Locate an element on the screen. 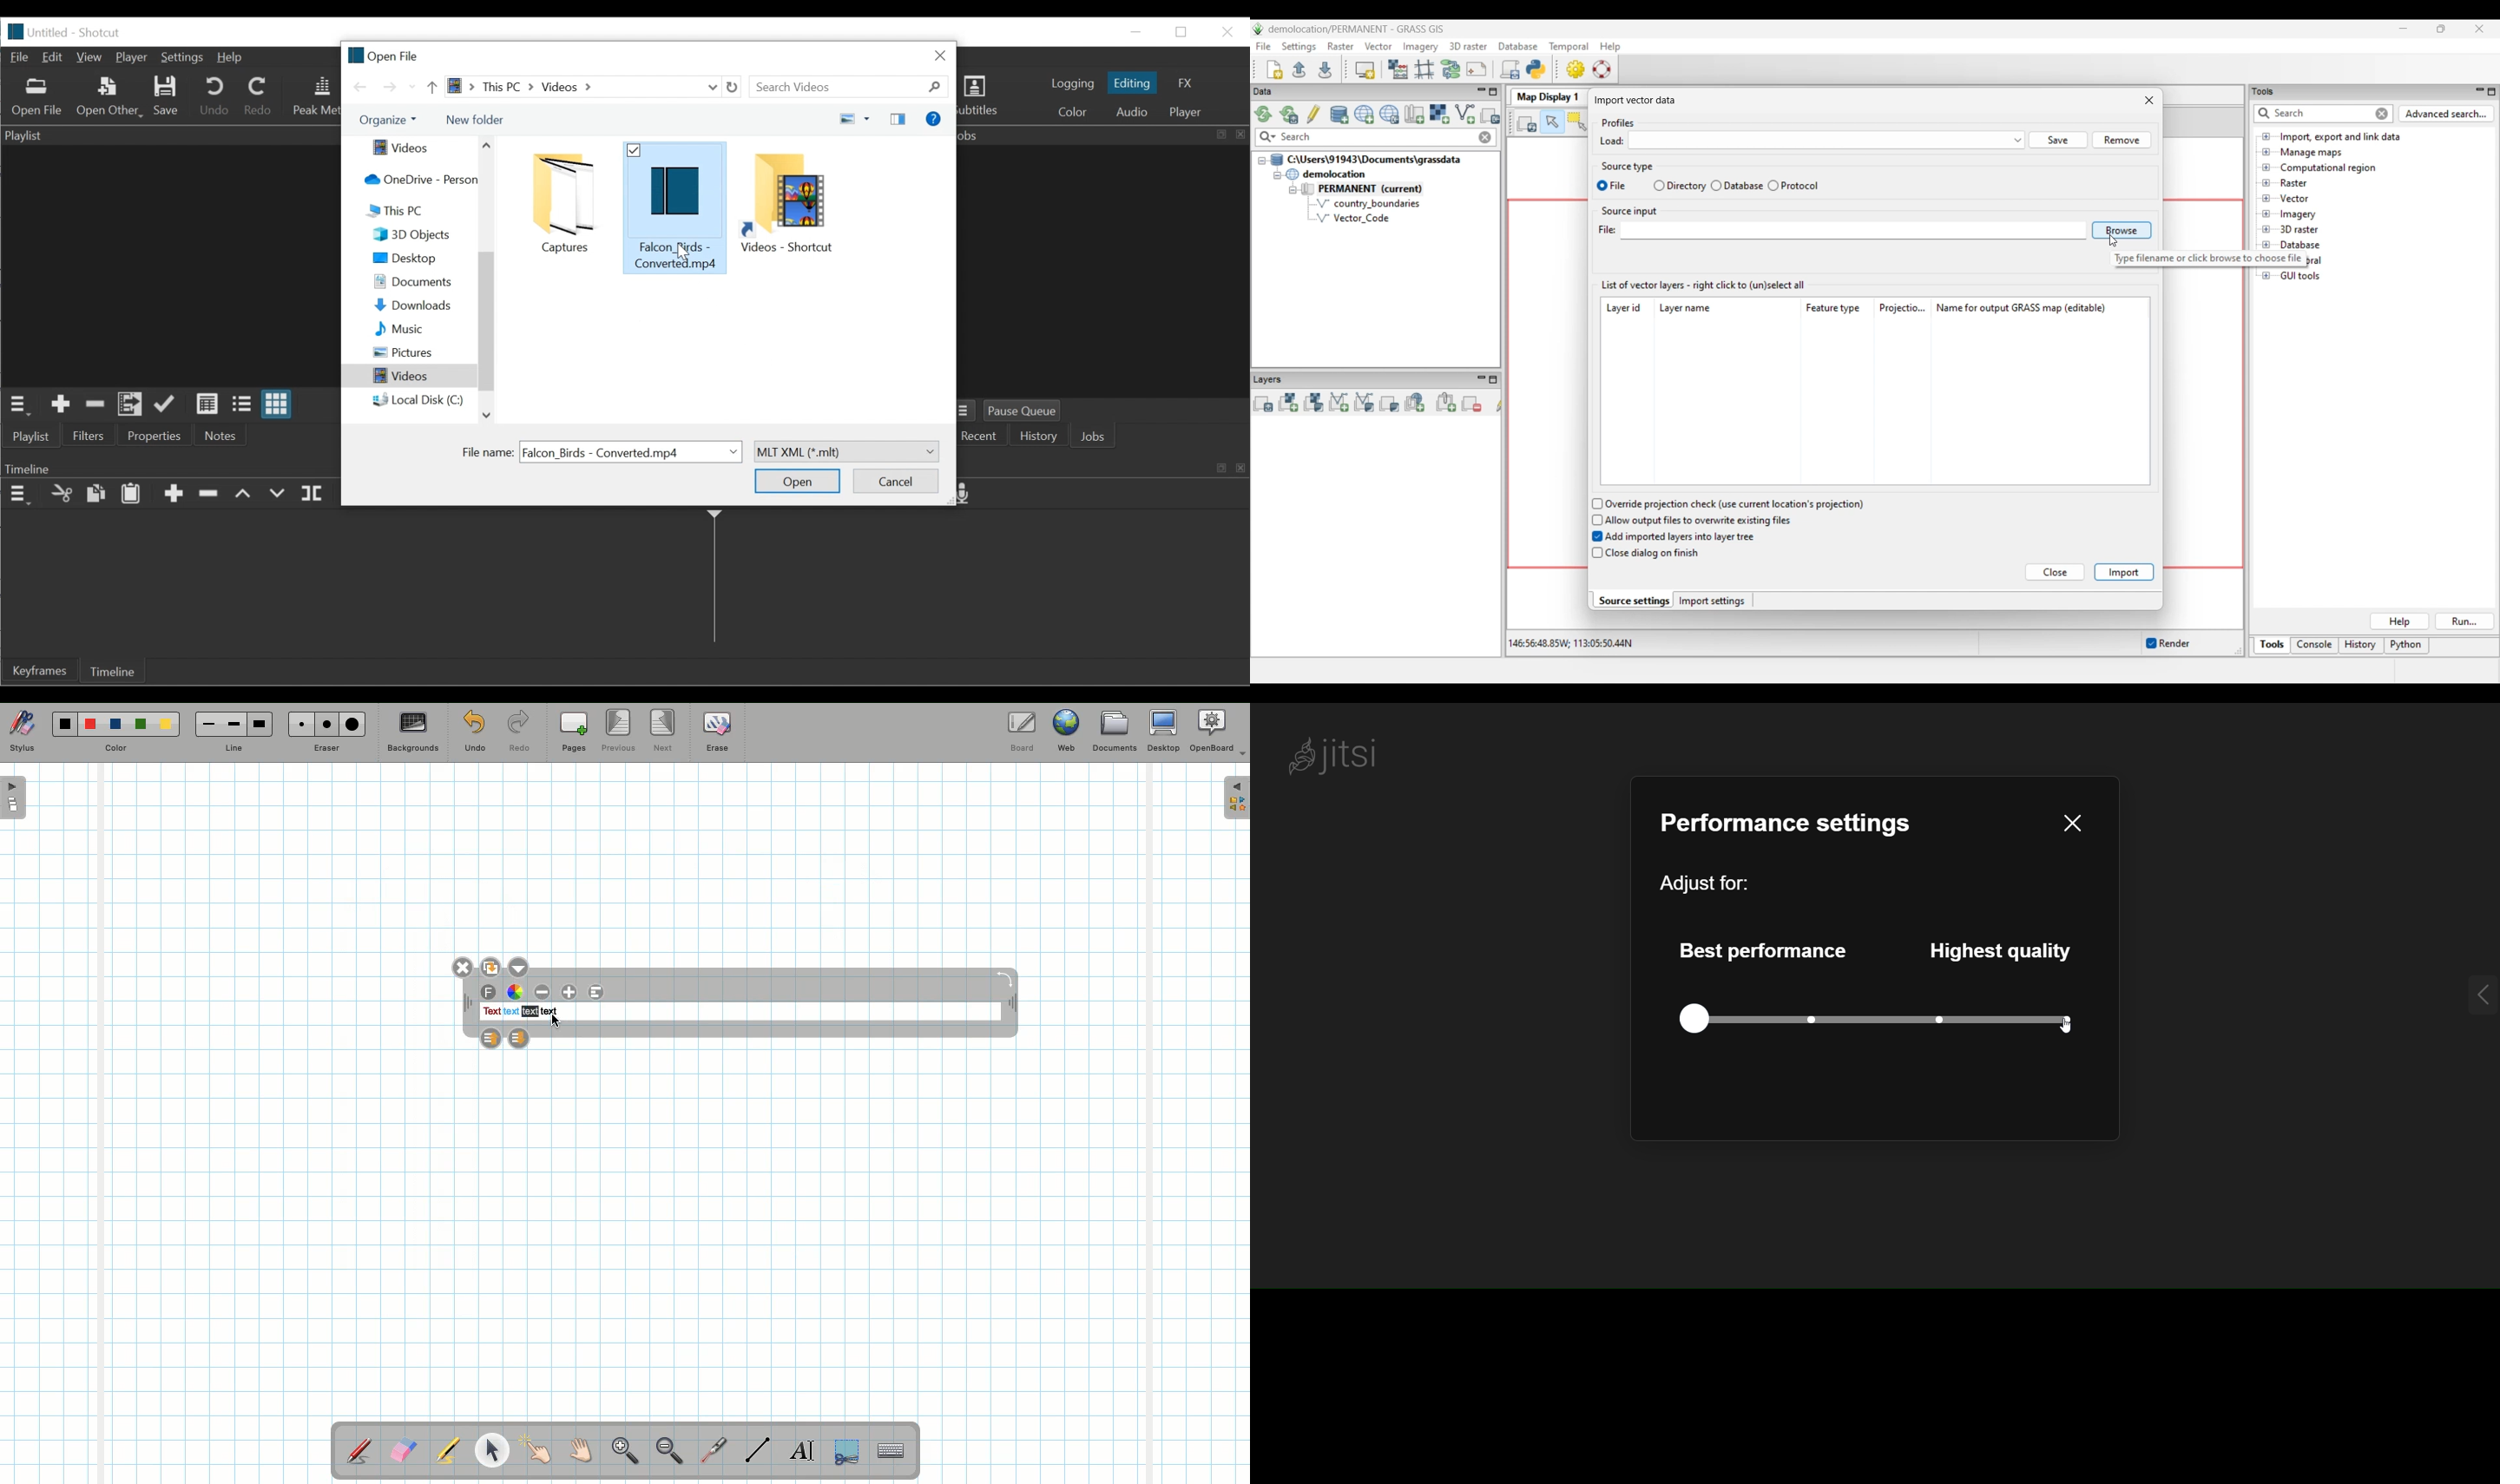 The height and width of the screenshot is (1484, 2520). View as details is located at coordinates (208, 405).